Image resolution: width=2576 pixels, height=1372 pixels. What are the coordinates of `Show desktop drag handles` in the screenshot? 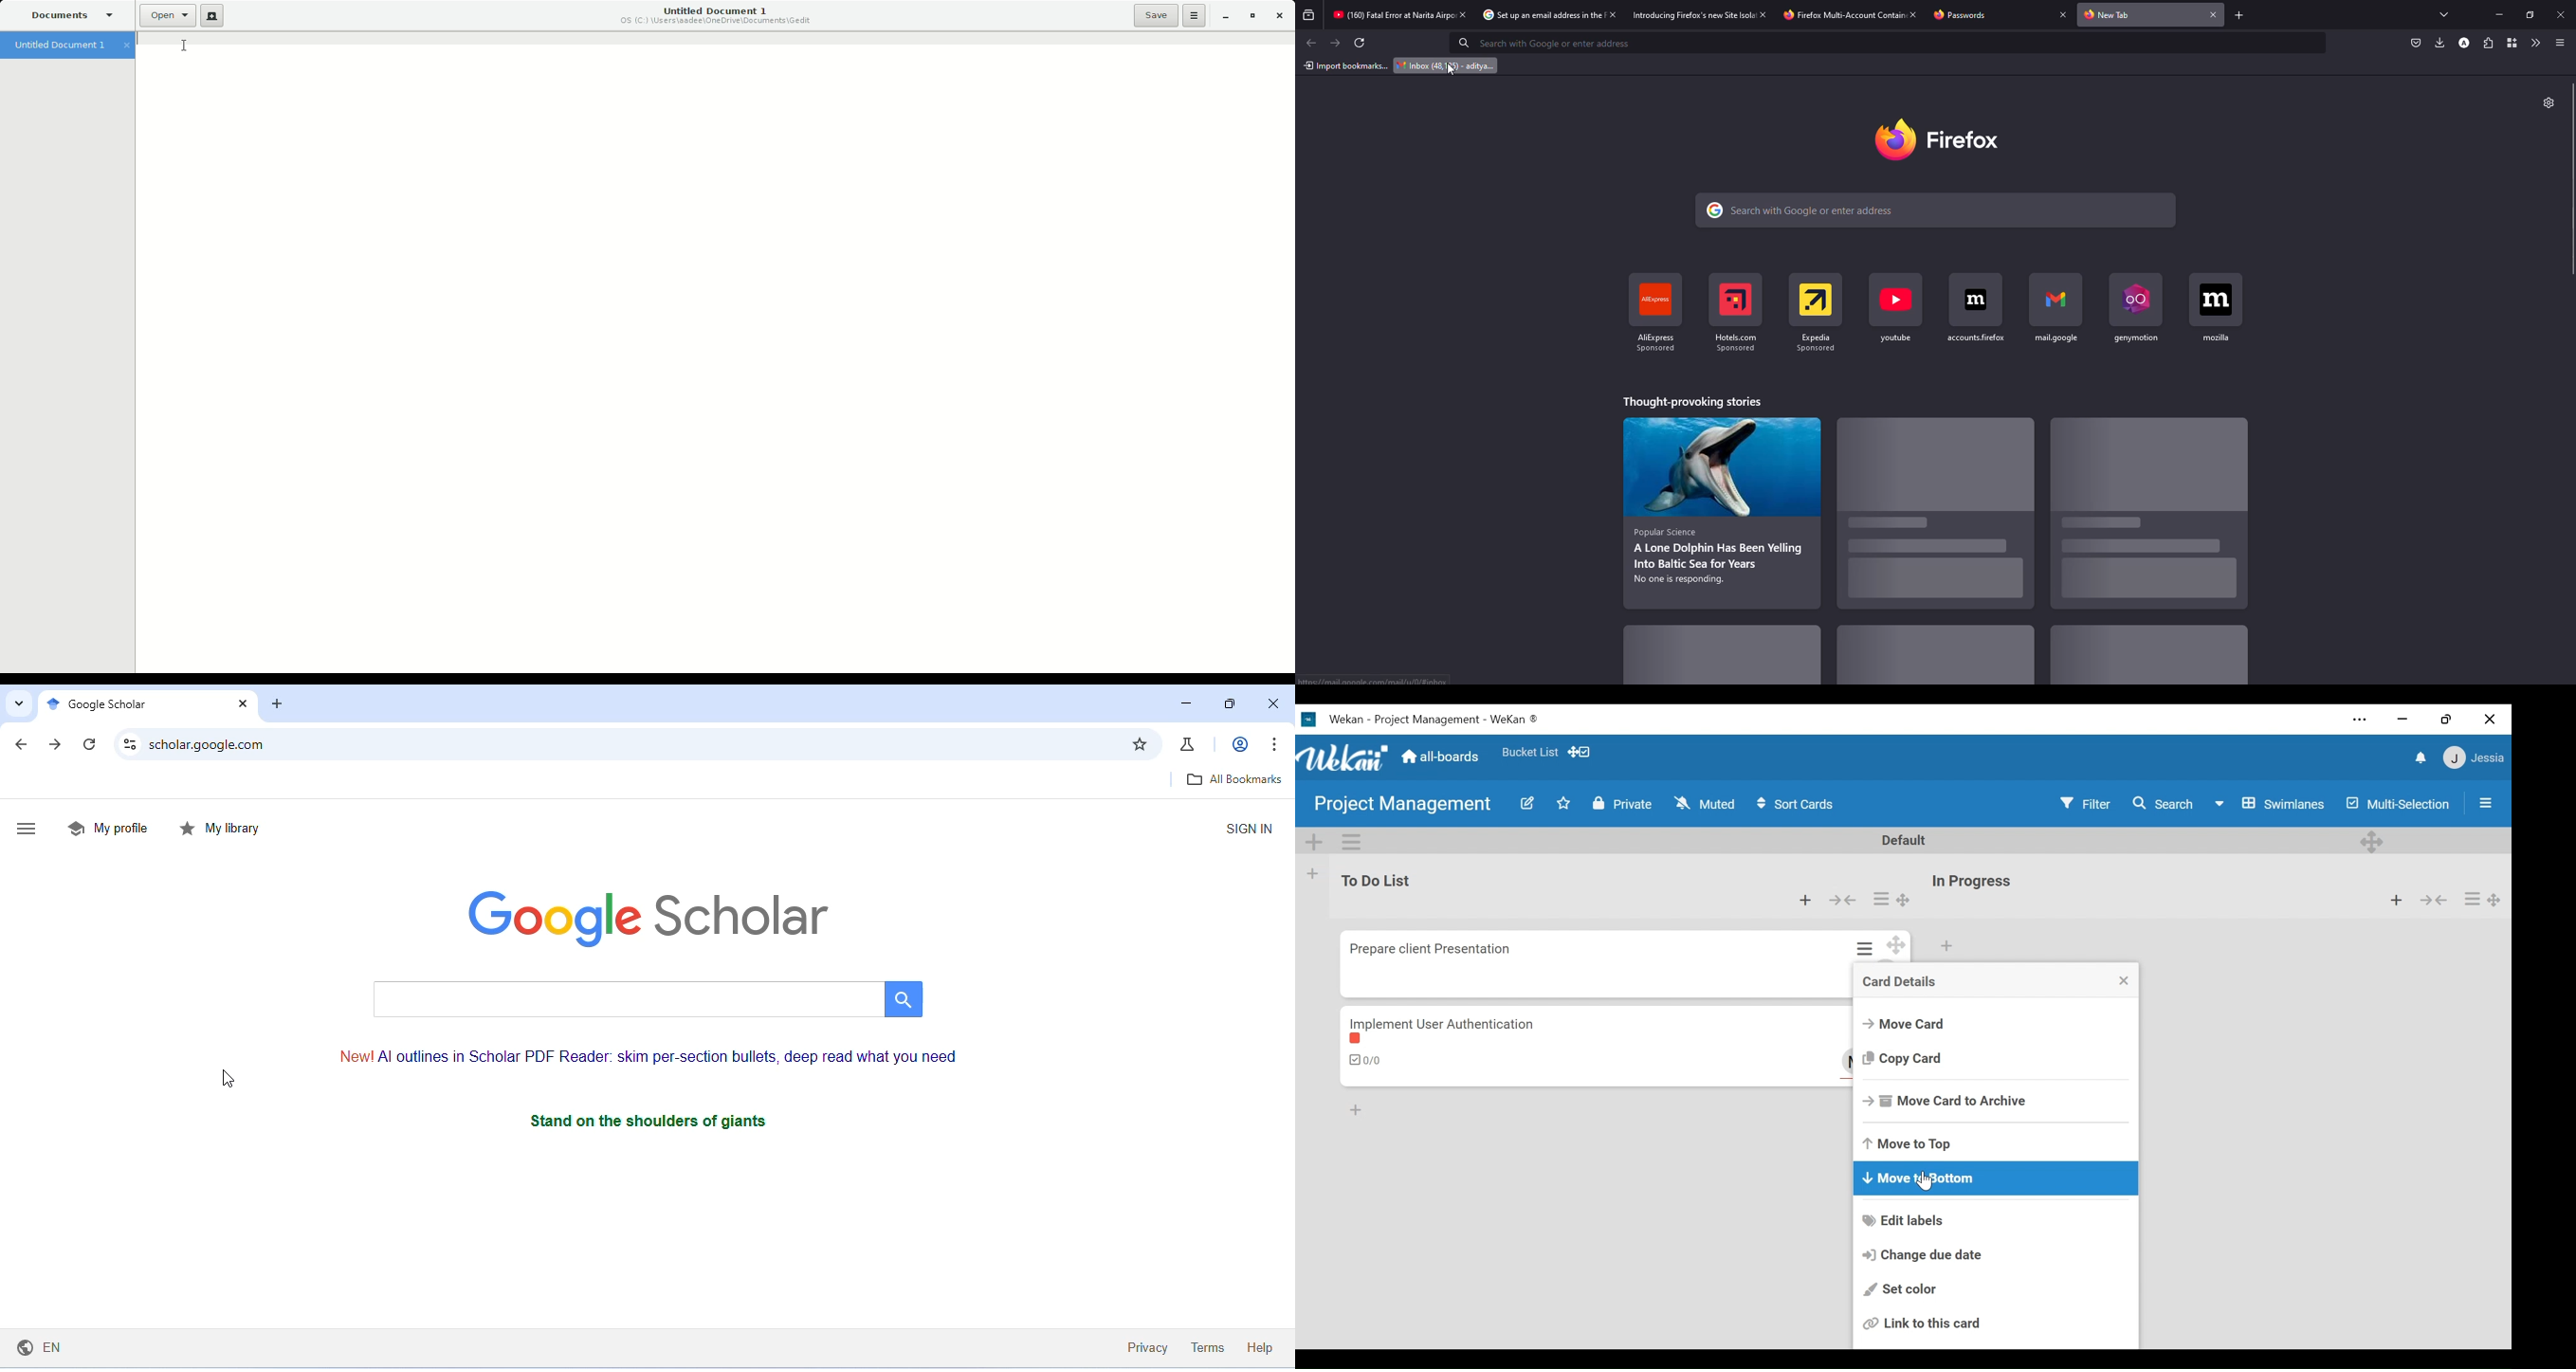 It's located at (1583, 751).